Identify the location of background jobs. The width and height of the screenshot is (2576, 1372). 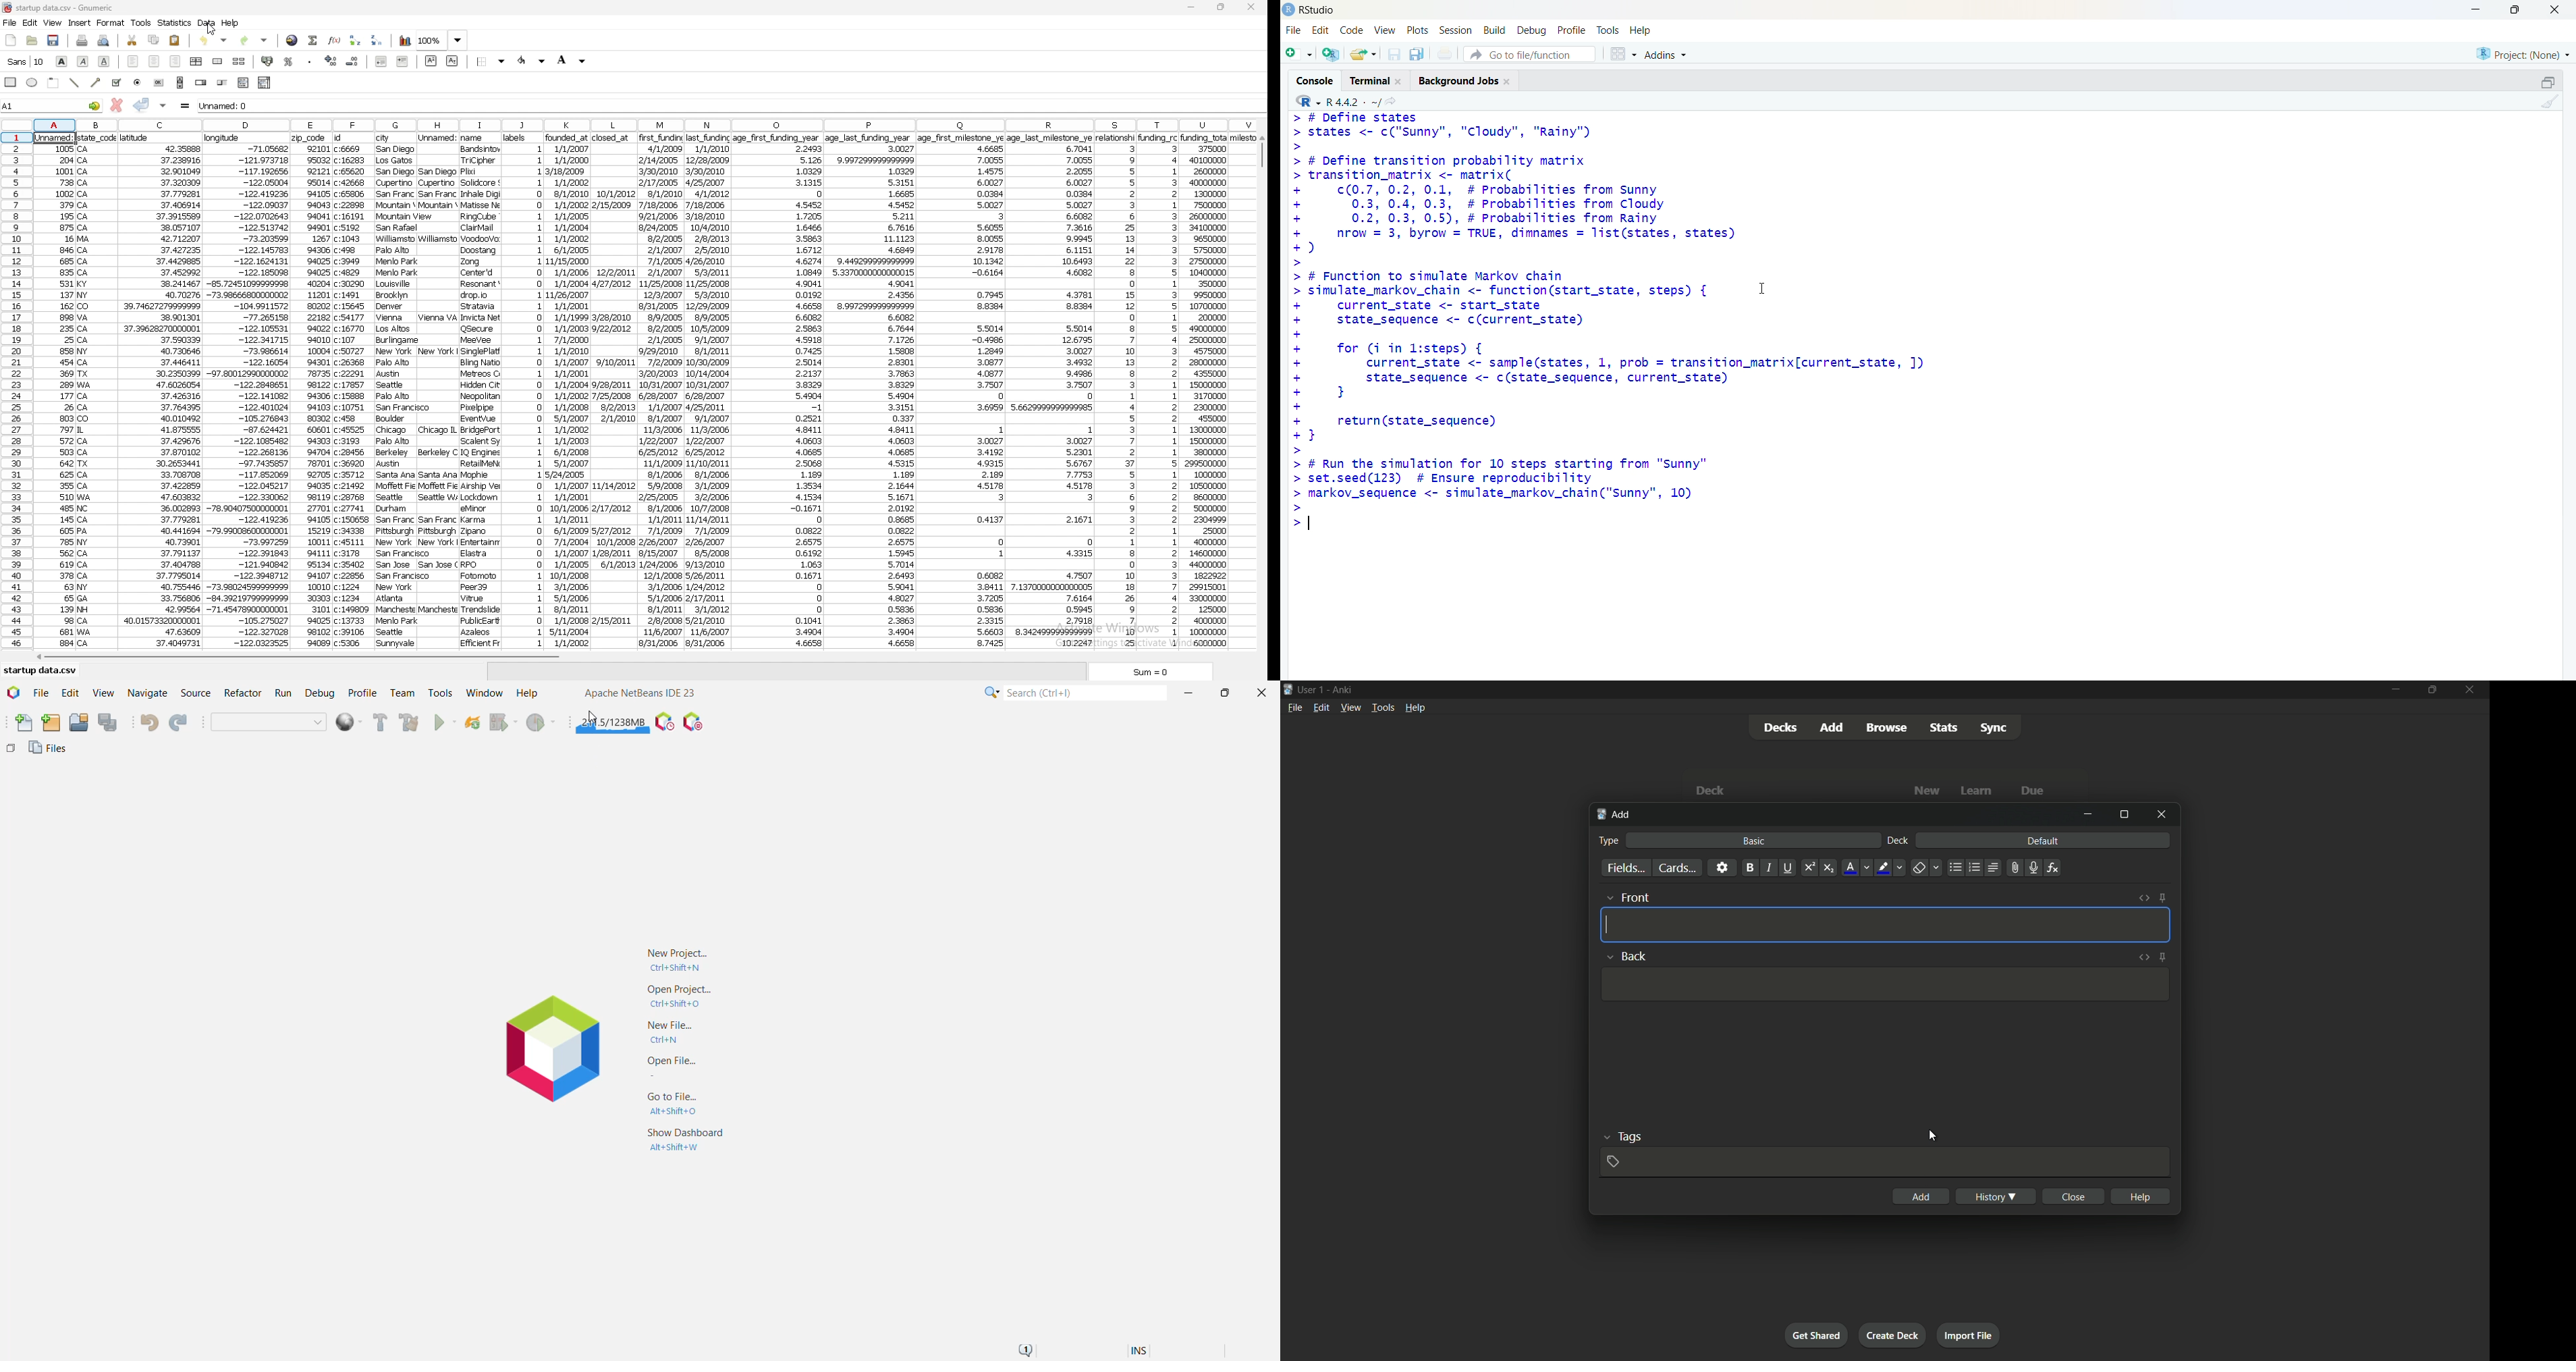
(1469, 81).